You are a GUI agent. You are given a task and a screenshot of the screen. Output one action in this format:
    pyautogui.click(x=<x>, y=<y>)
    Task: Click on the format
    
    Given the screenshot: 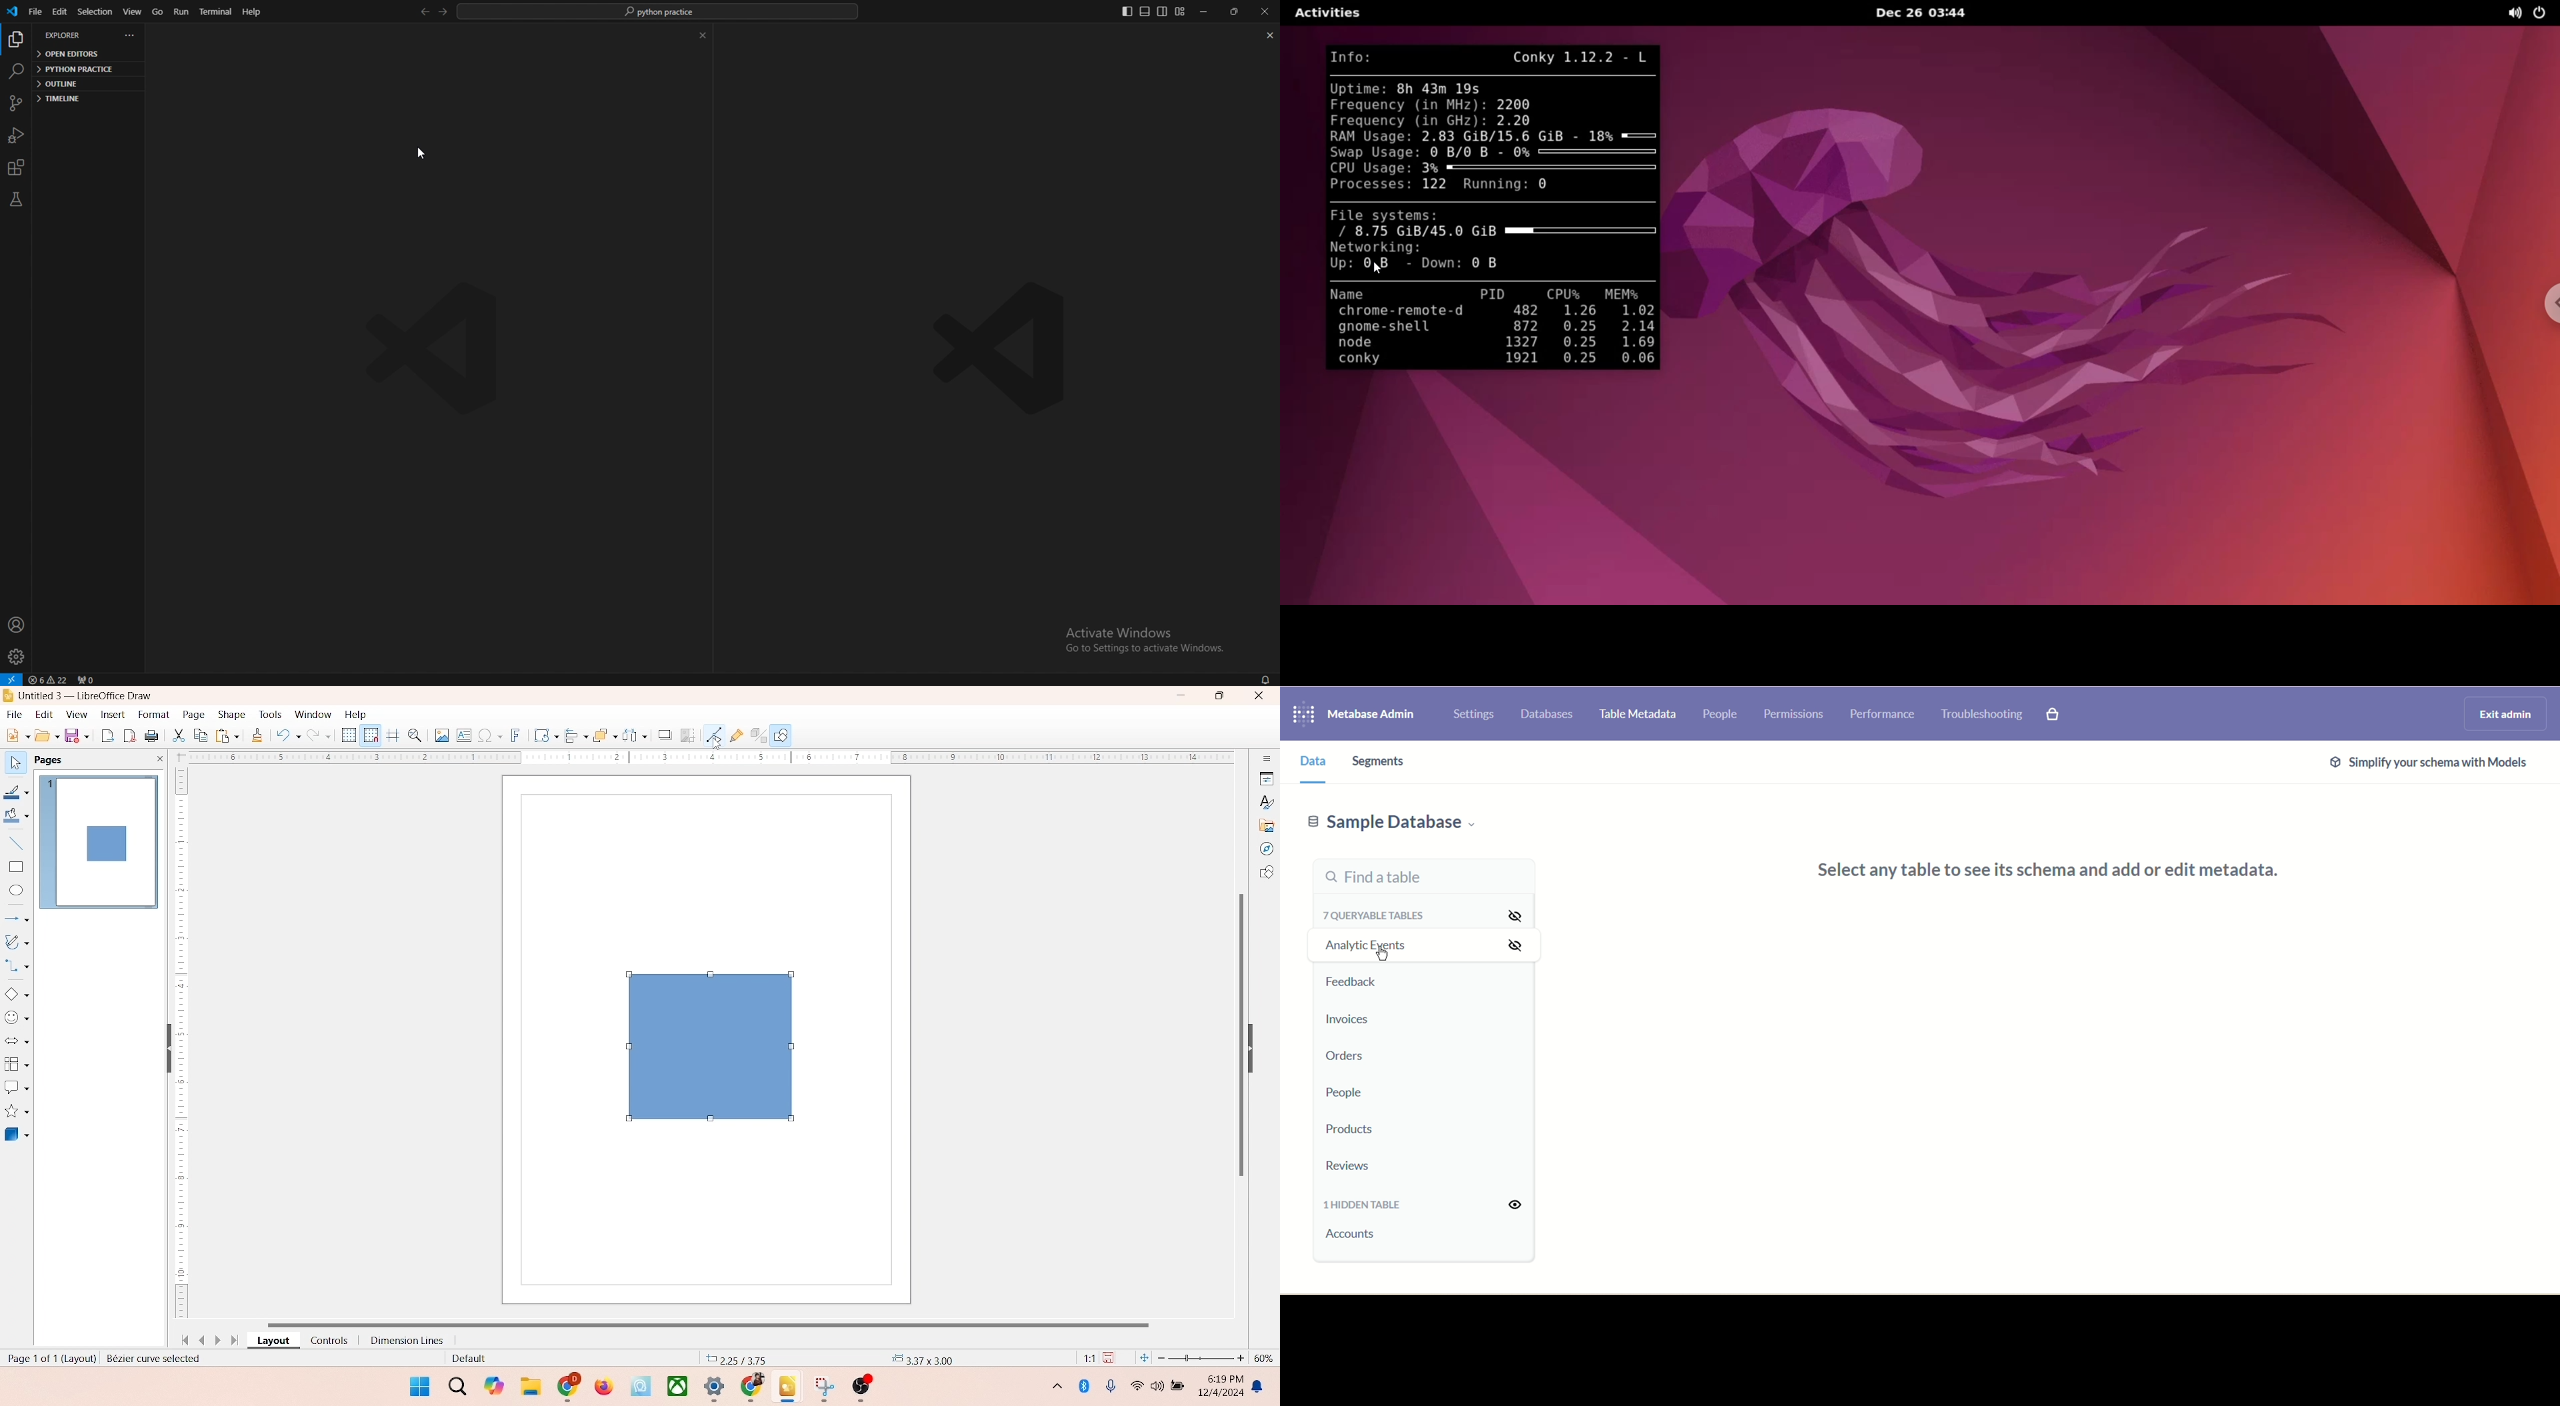 What is the action you would take?
    pyautogui.click(x=153, y=713)
    